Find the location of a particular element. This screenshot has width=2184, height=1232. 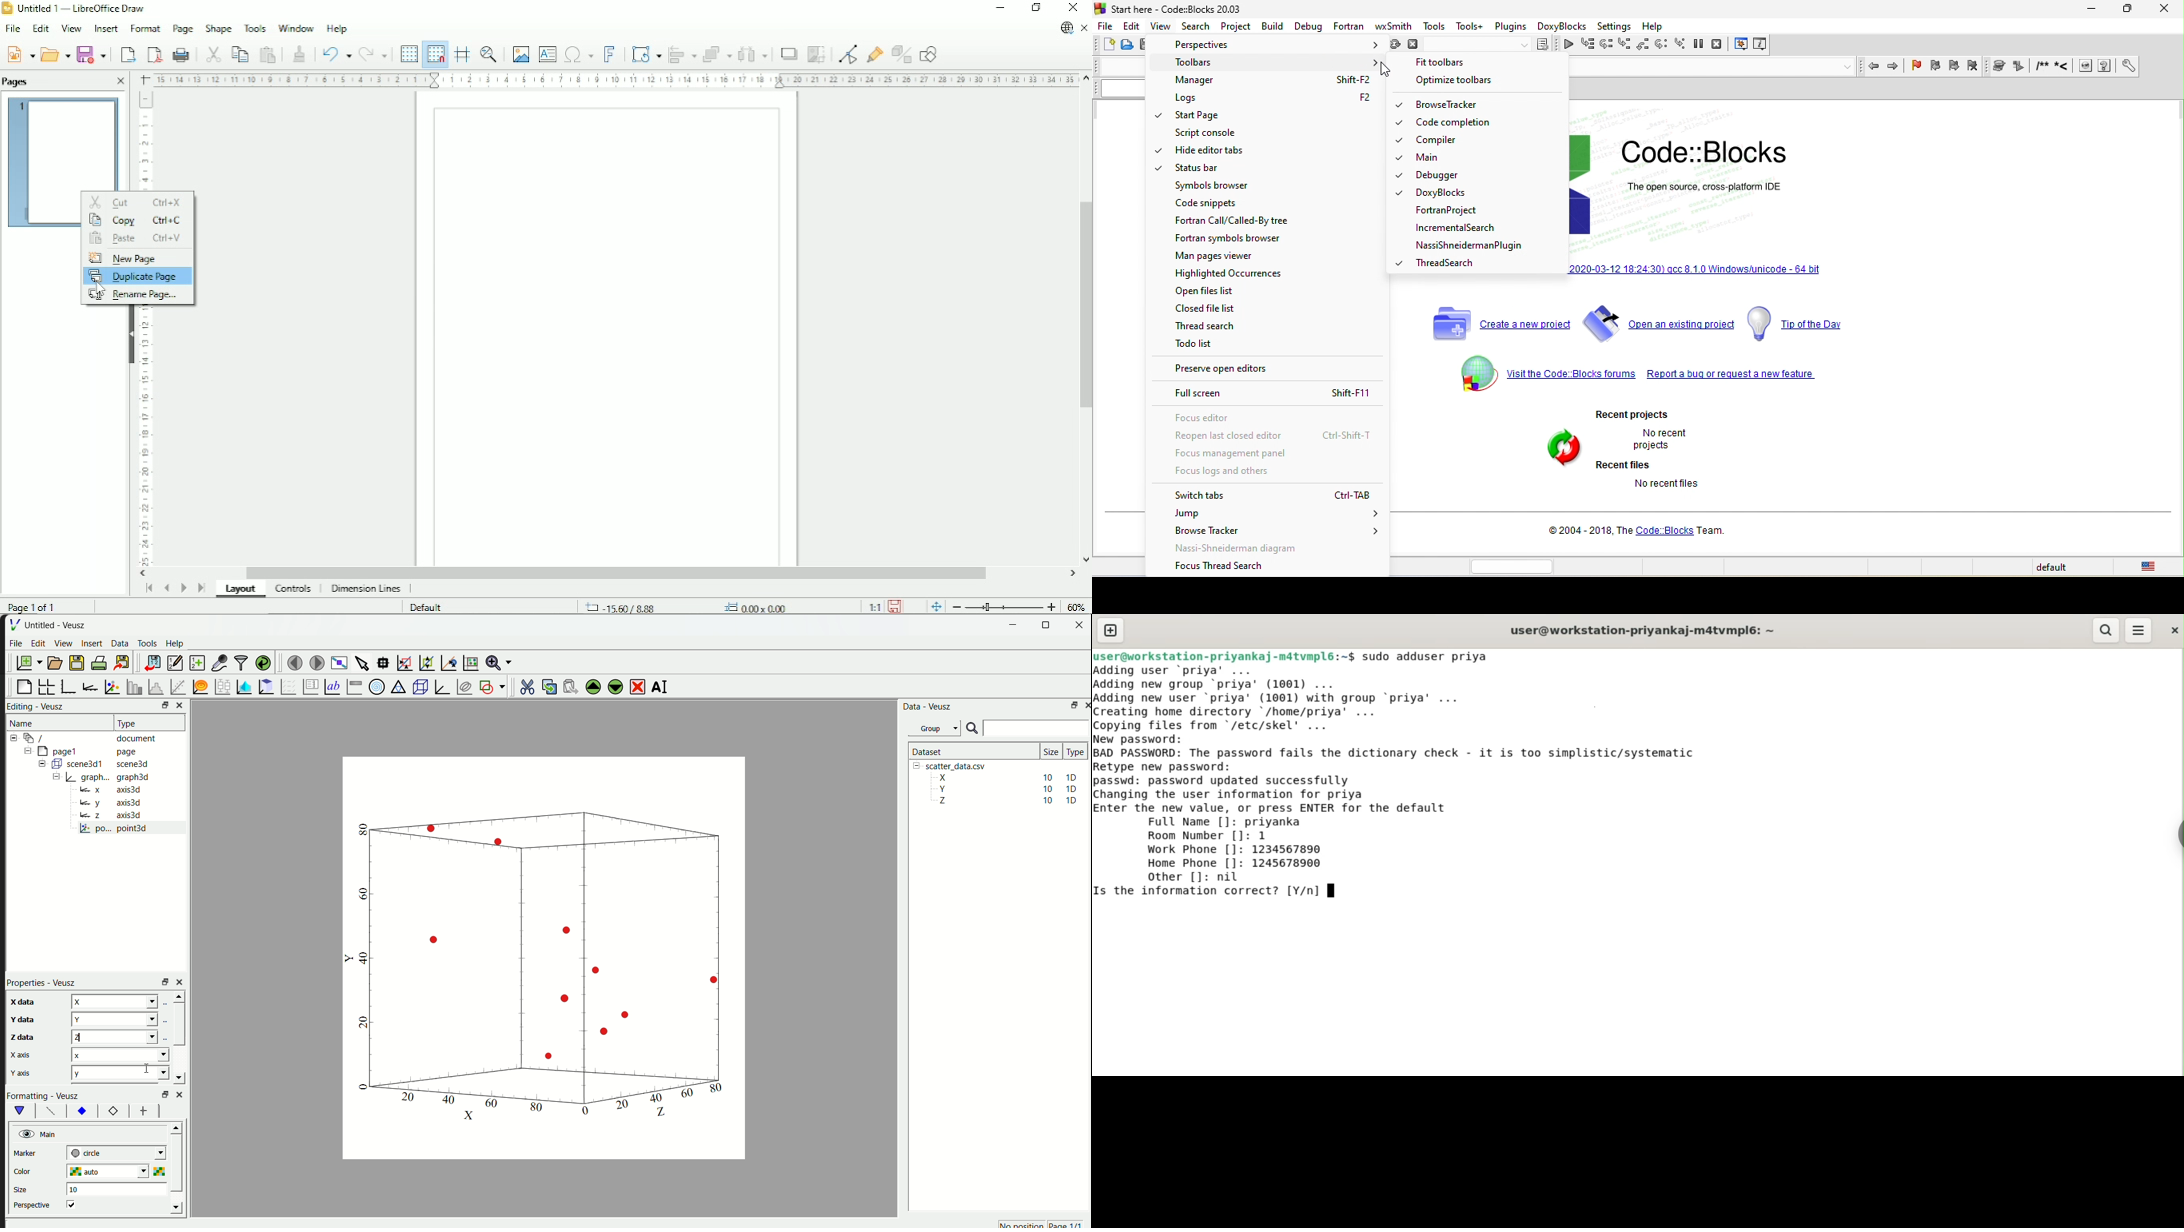

Insert special character is located at coordinates (578, 53).